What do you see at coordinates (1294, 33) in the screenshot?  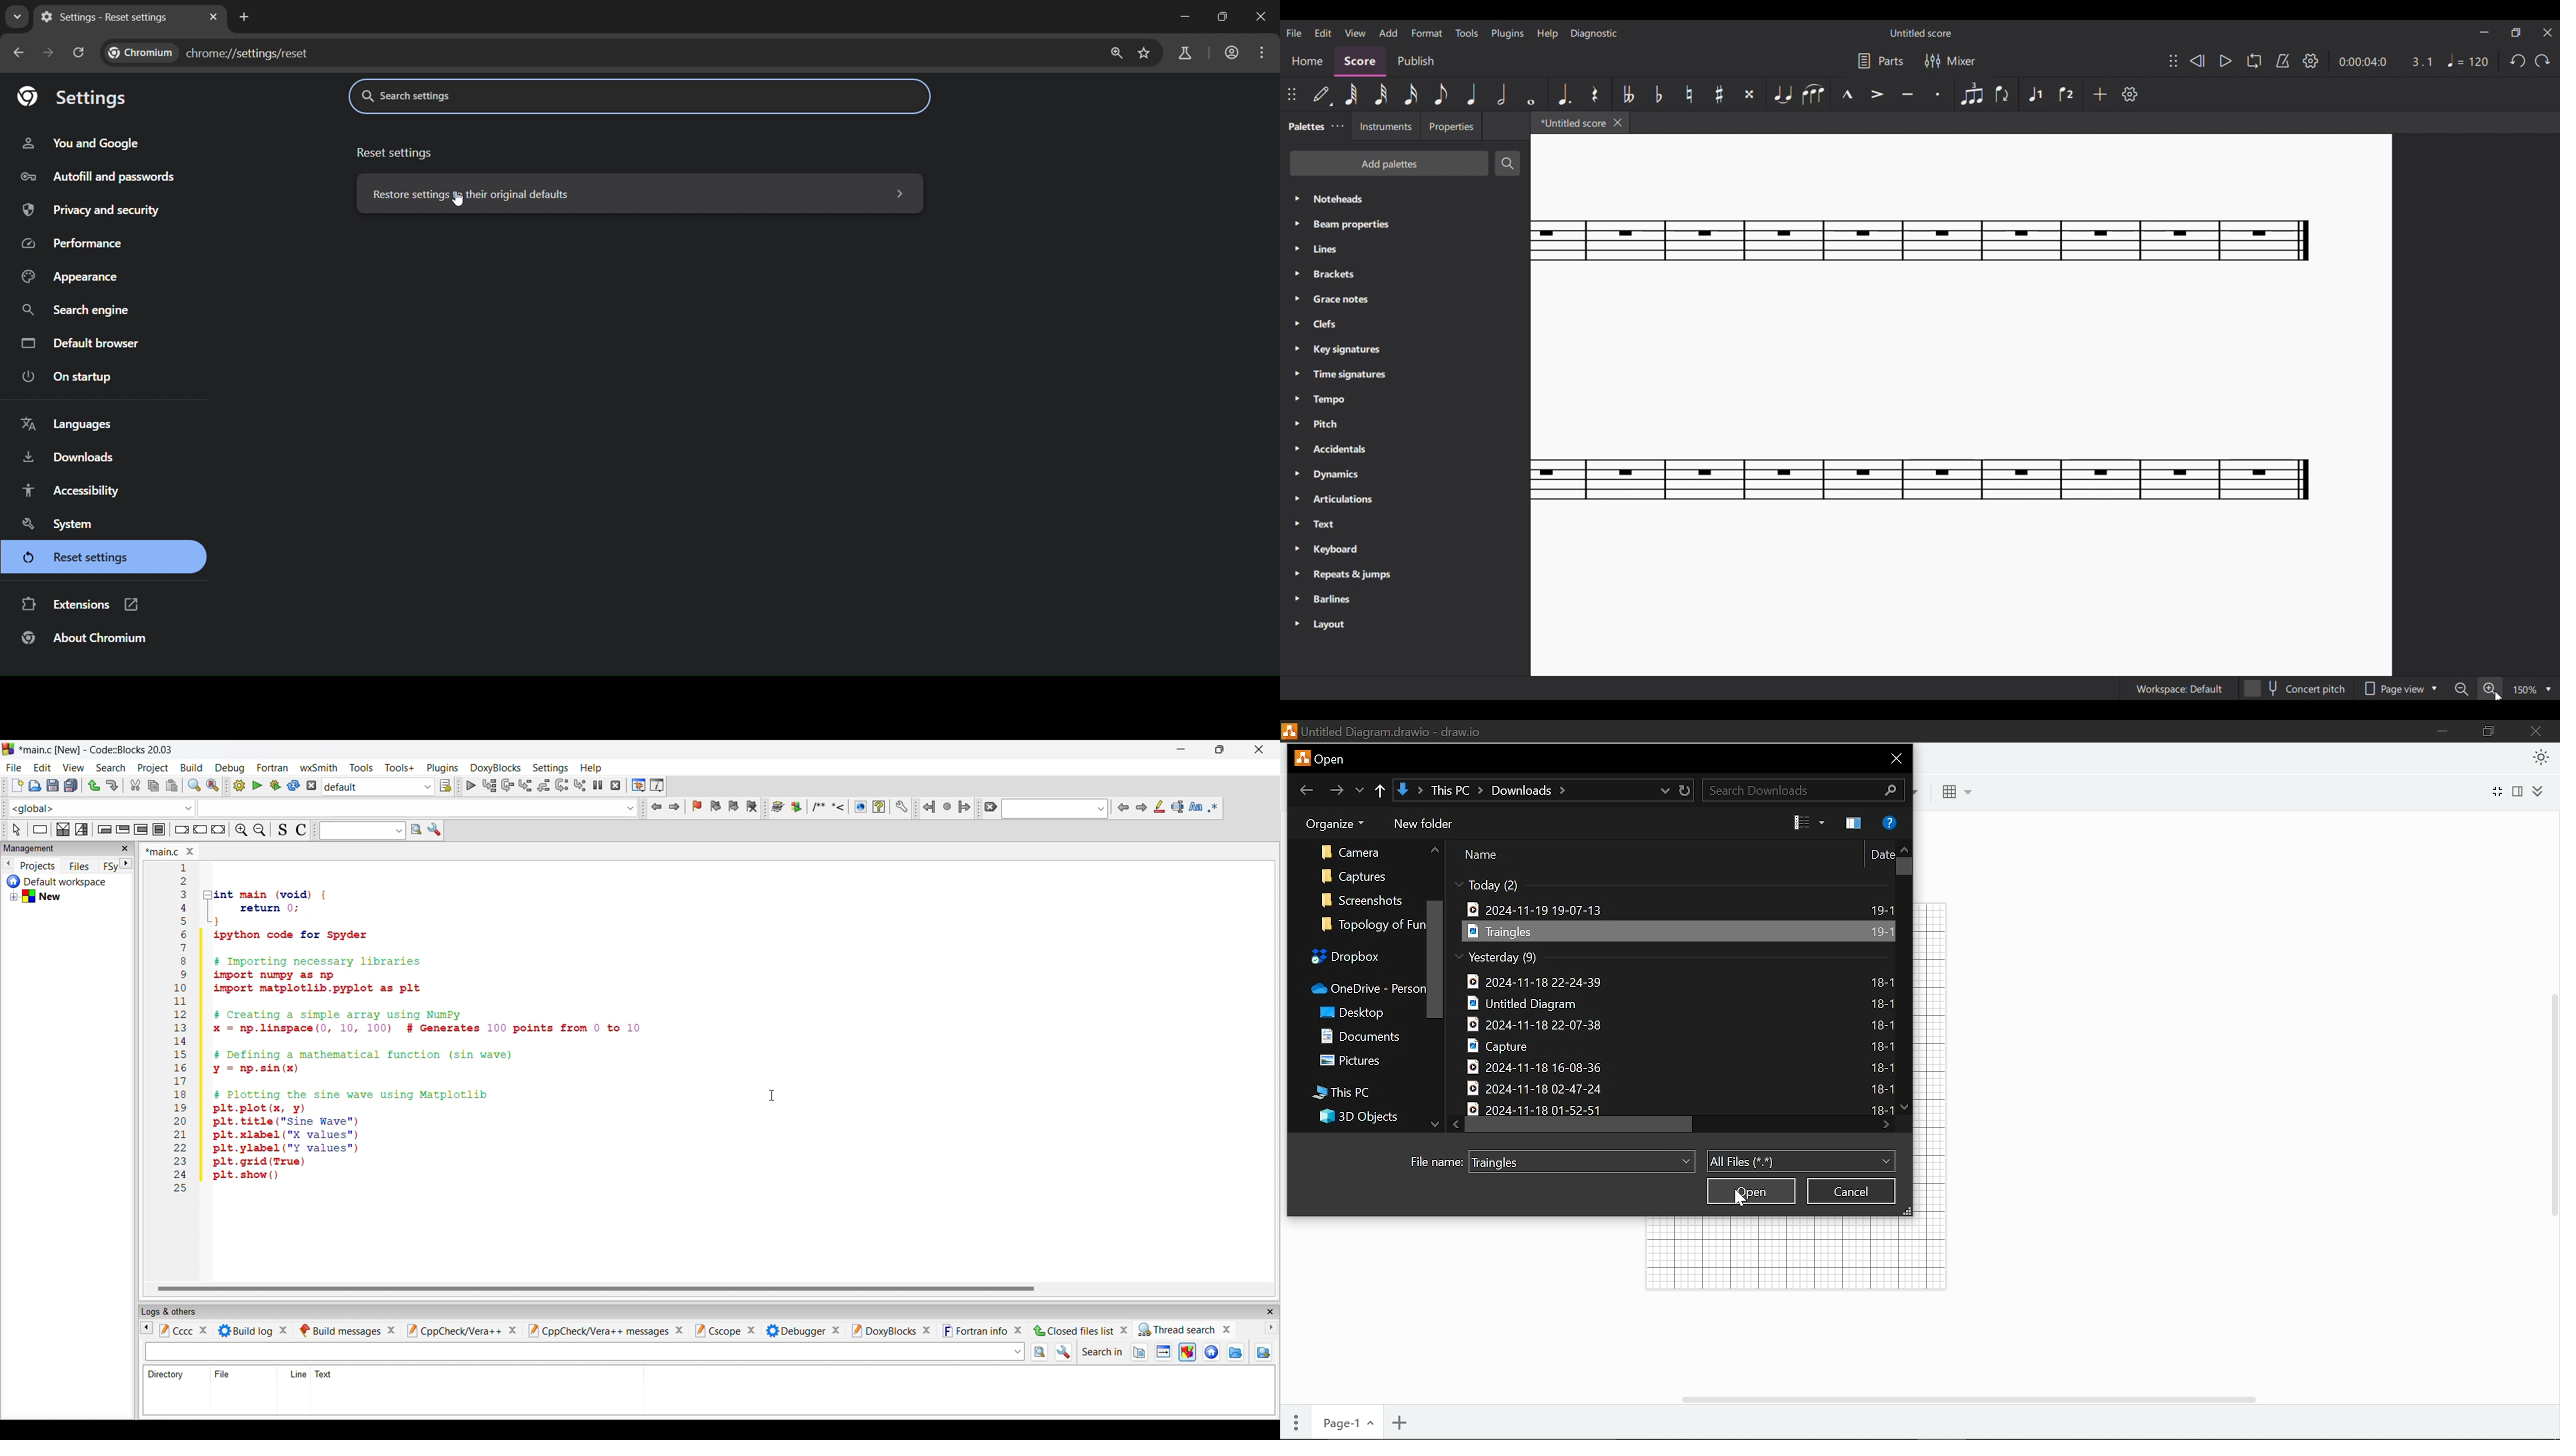 I see `File menu` at bounding box center [1294, 33].